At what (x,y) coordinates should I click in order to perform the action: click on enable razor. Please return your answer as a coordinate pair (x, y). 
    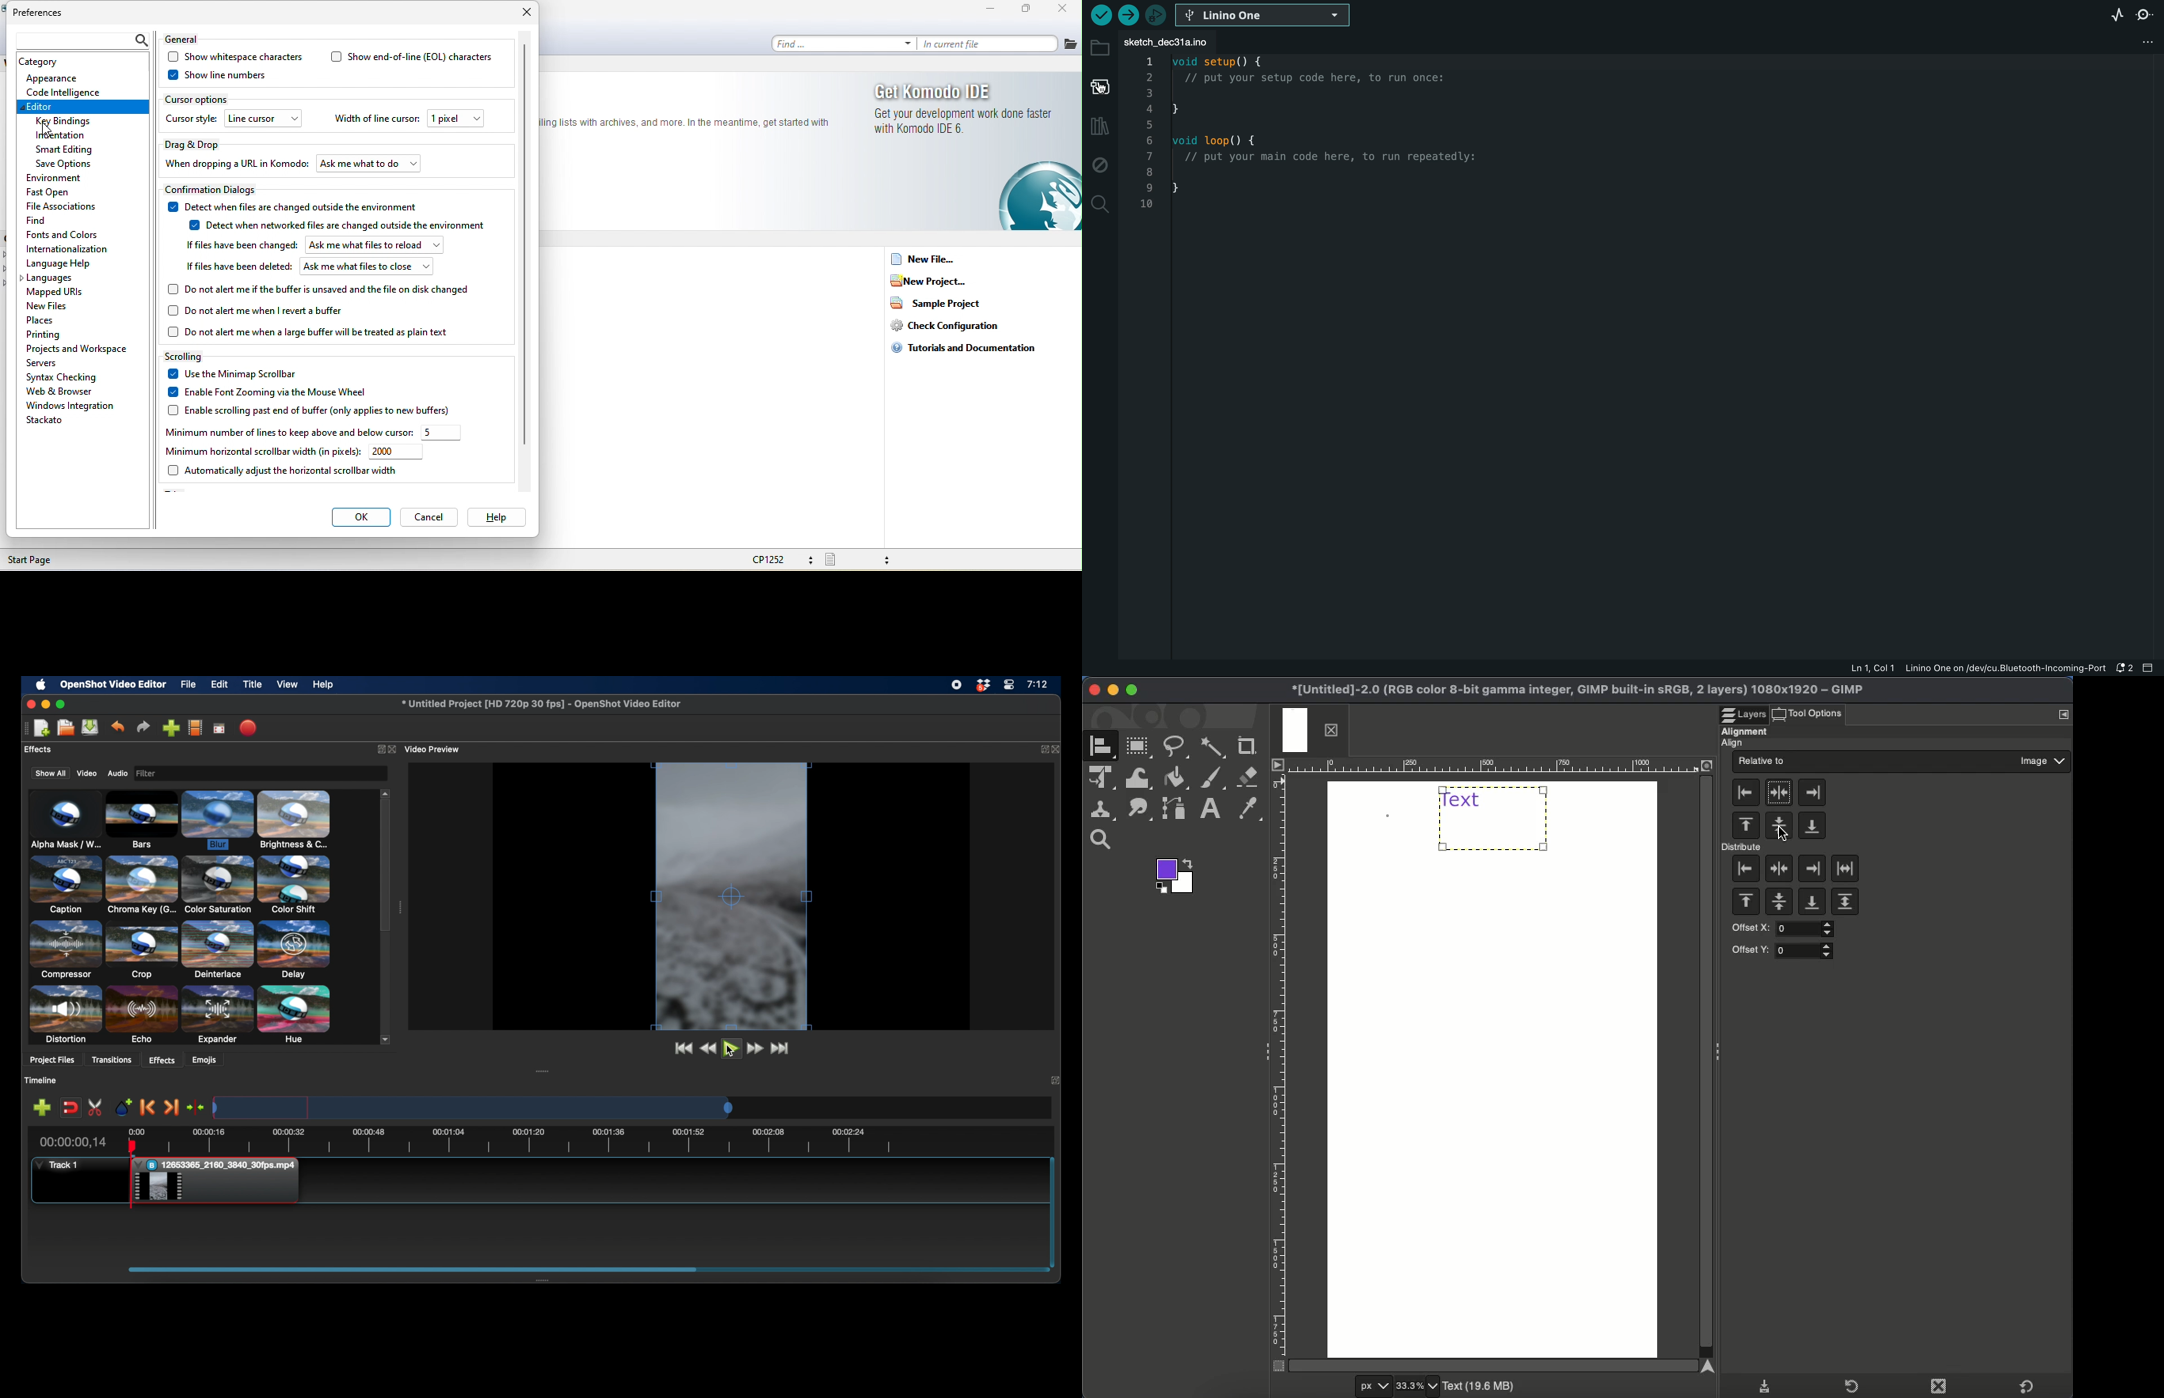
    Looking at the image, I should click on (96, 1107).